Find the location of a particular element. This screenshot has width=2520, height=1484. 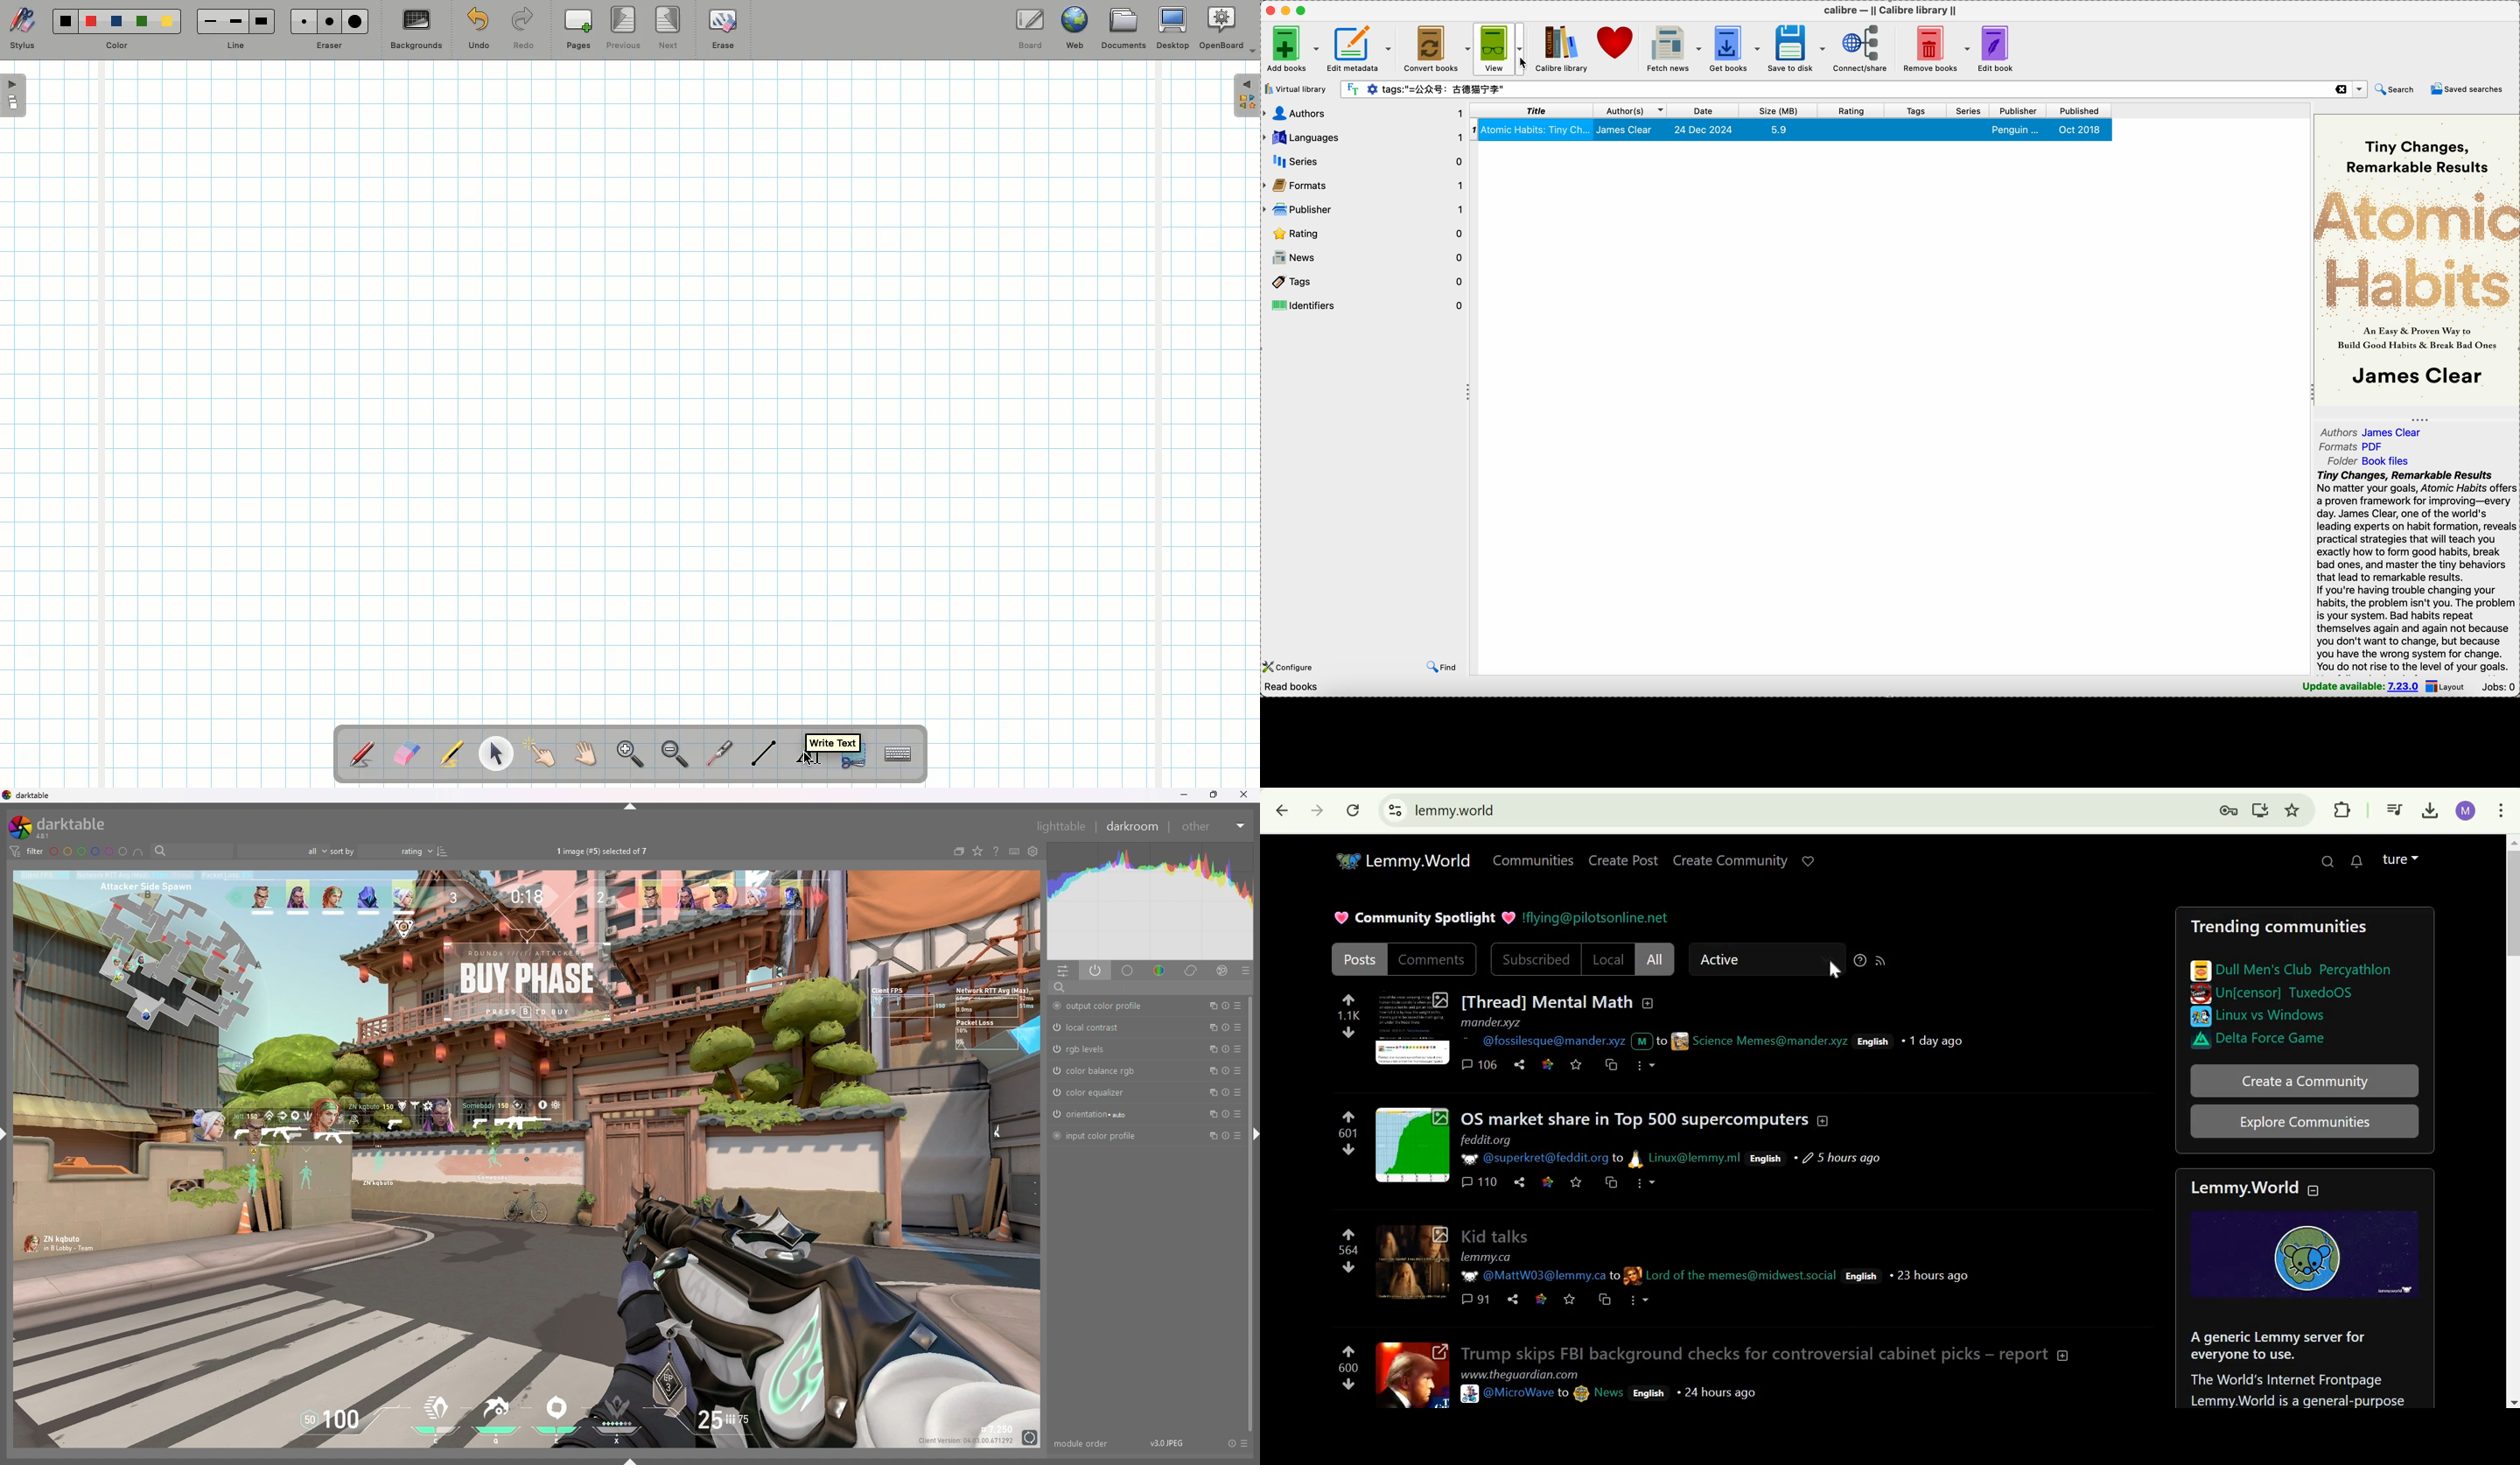

reset is located at coordinates (1227, 1092).